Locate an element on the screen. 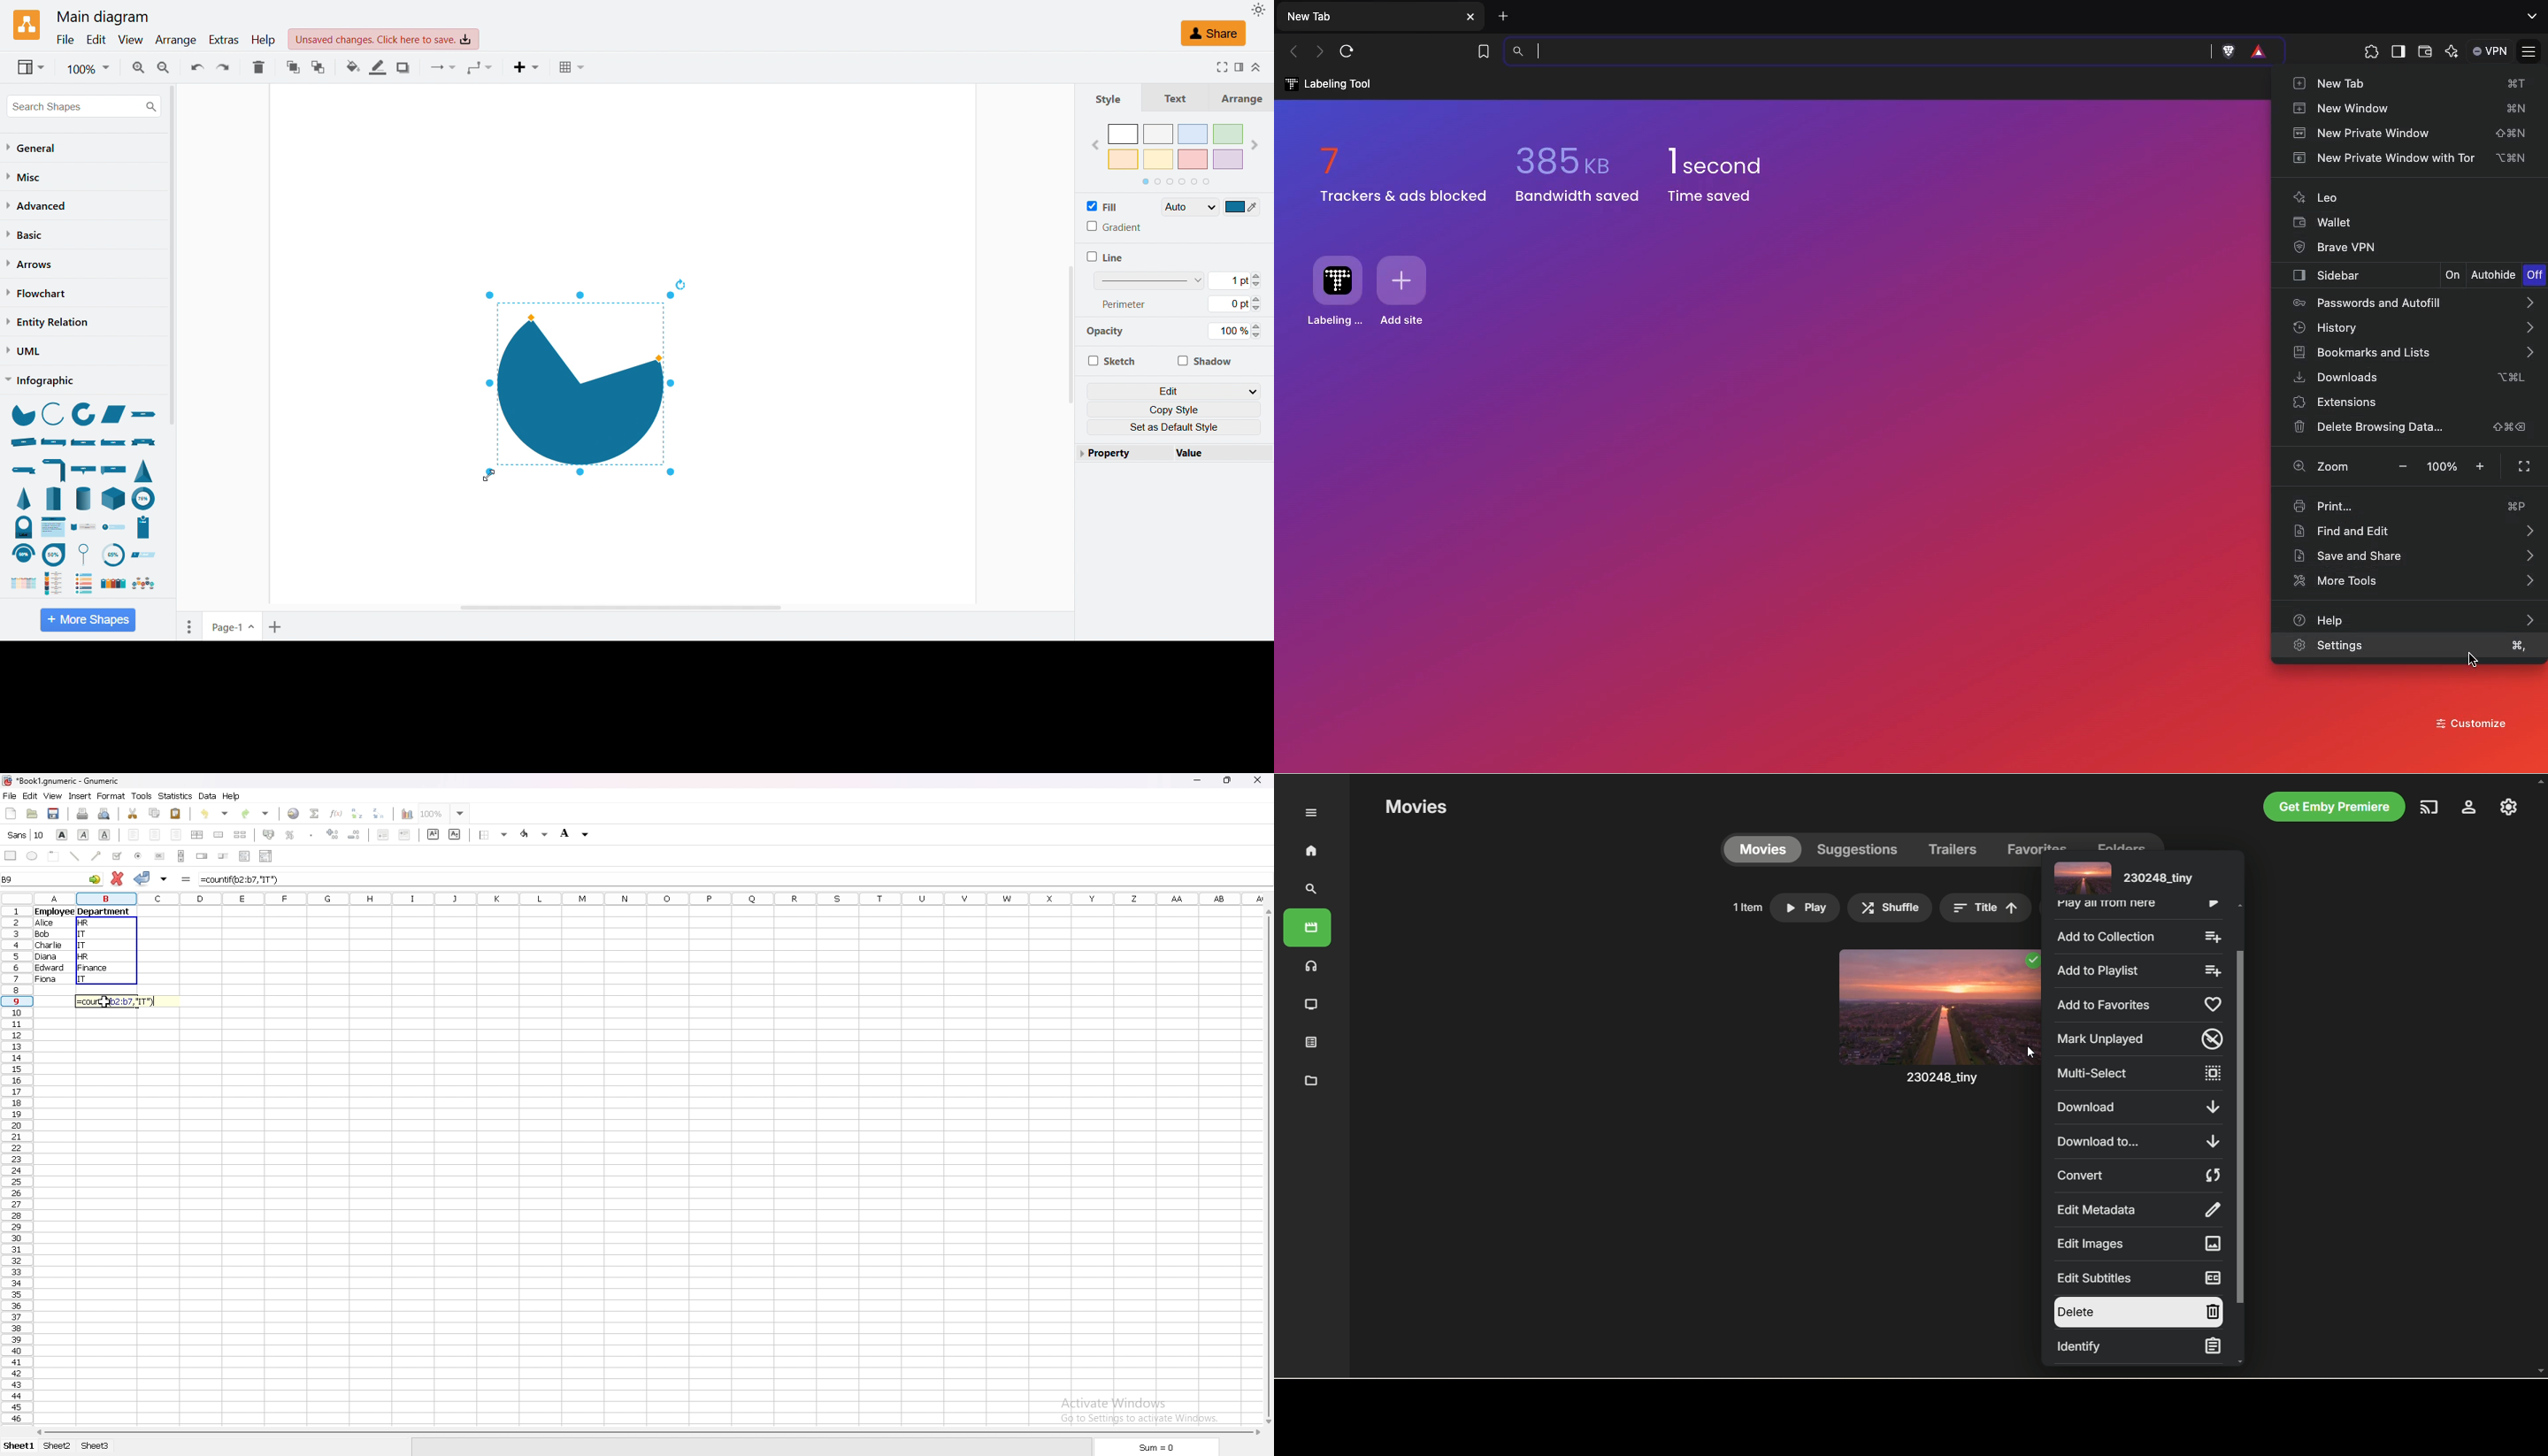 This screenshot has width=2548, height=1456. accept changes is located at coordinates (143, 879).